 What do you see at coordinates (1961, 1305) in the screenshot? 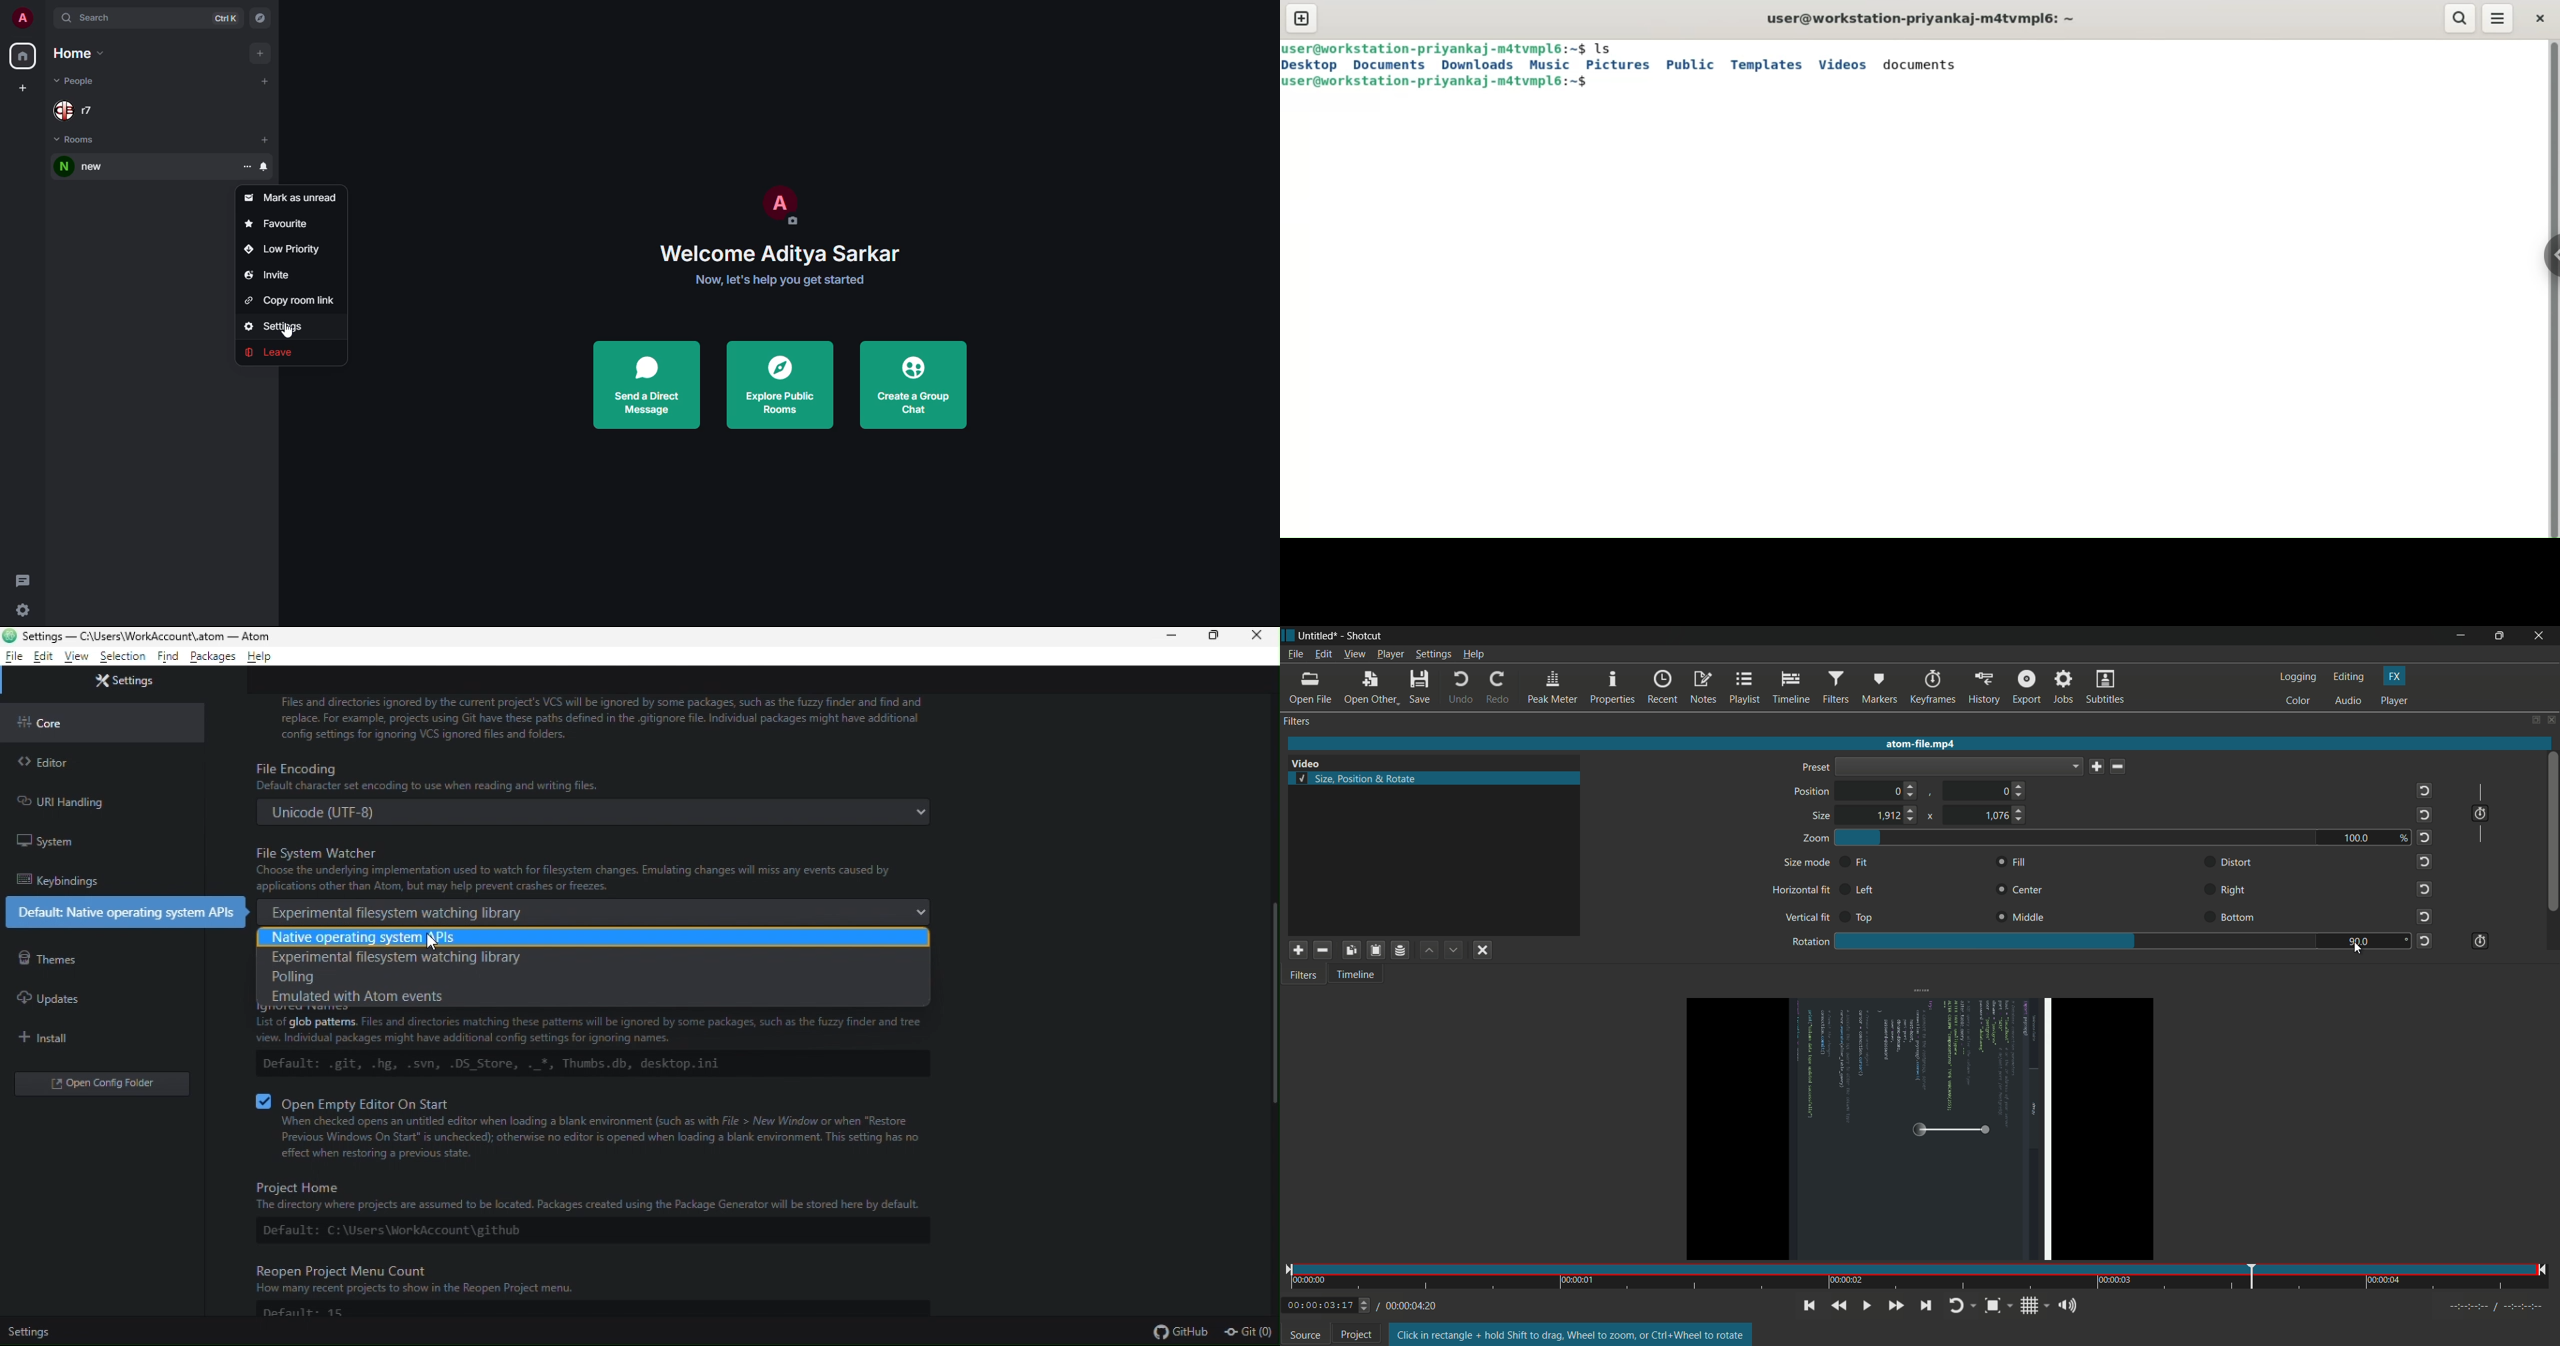
I see `toggle player looping` at bounding box center [1961, 1305].